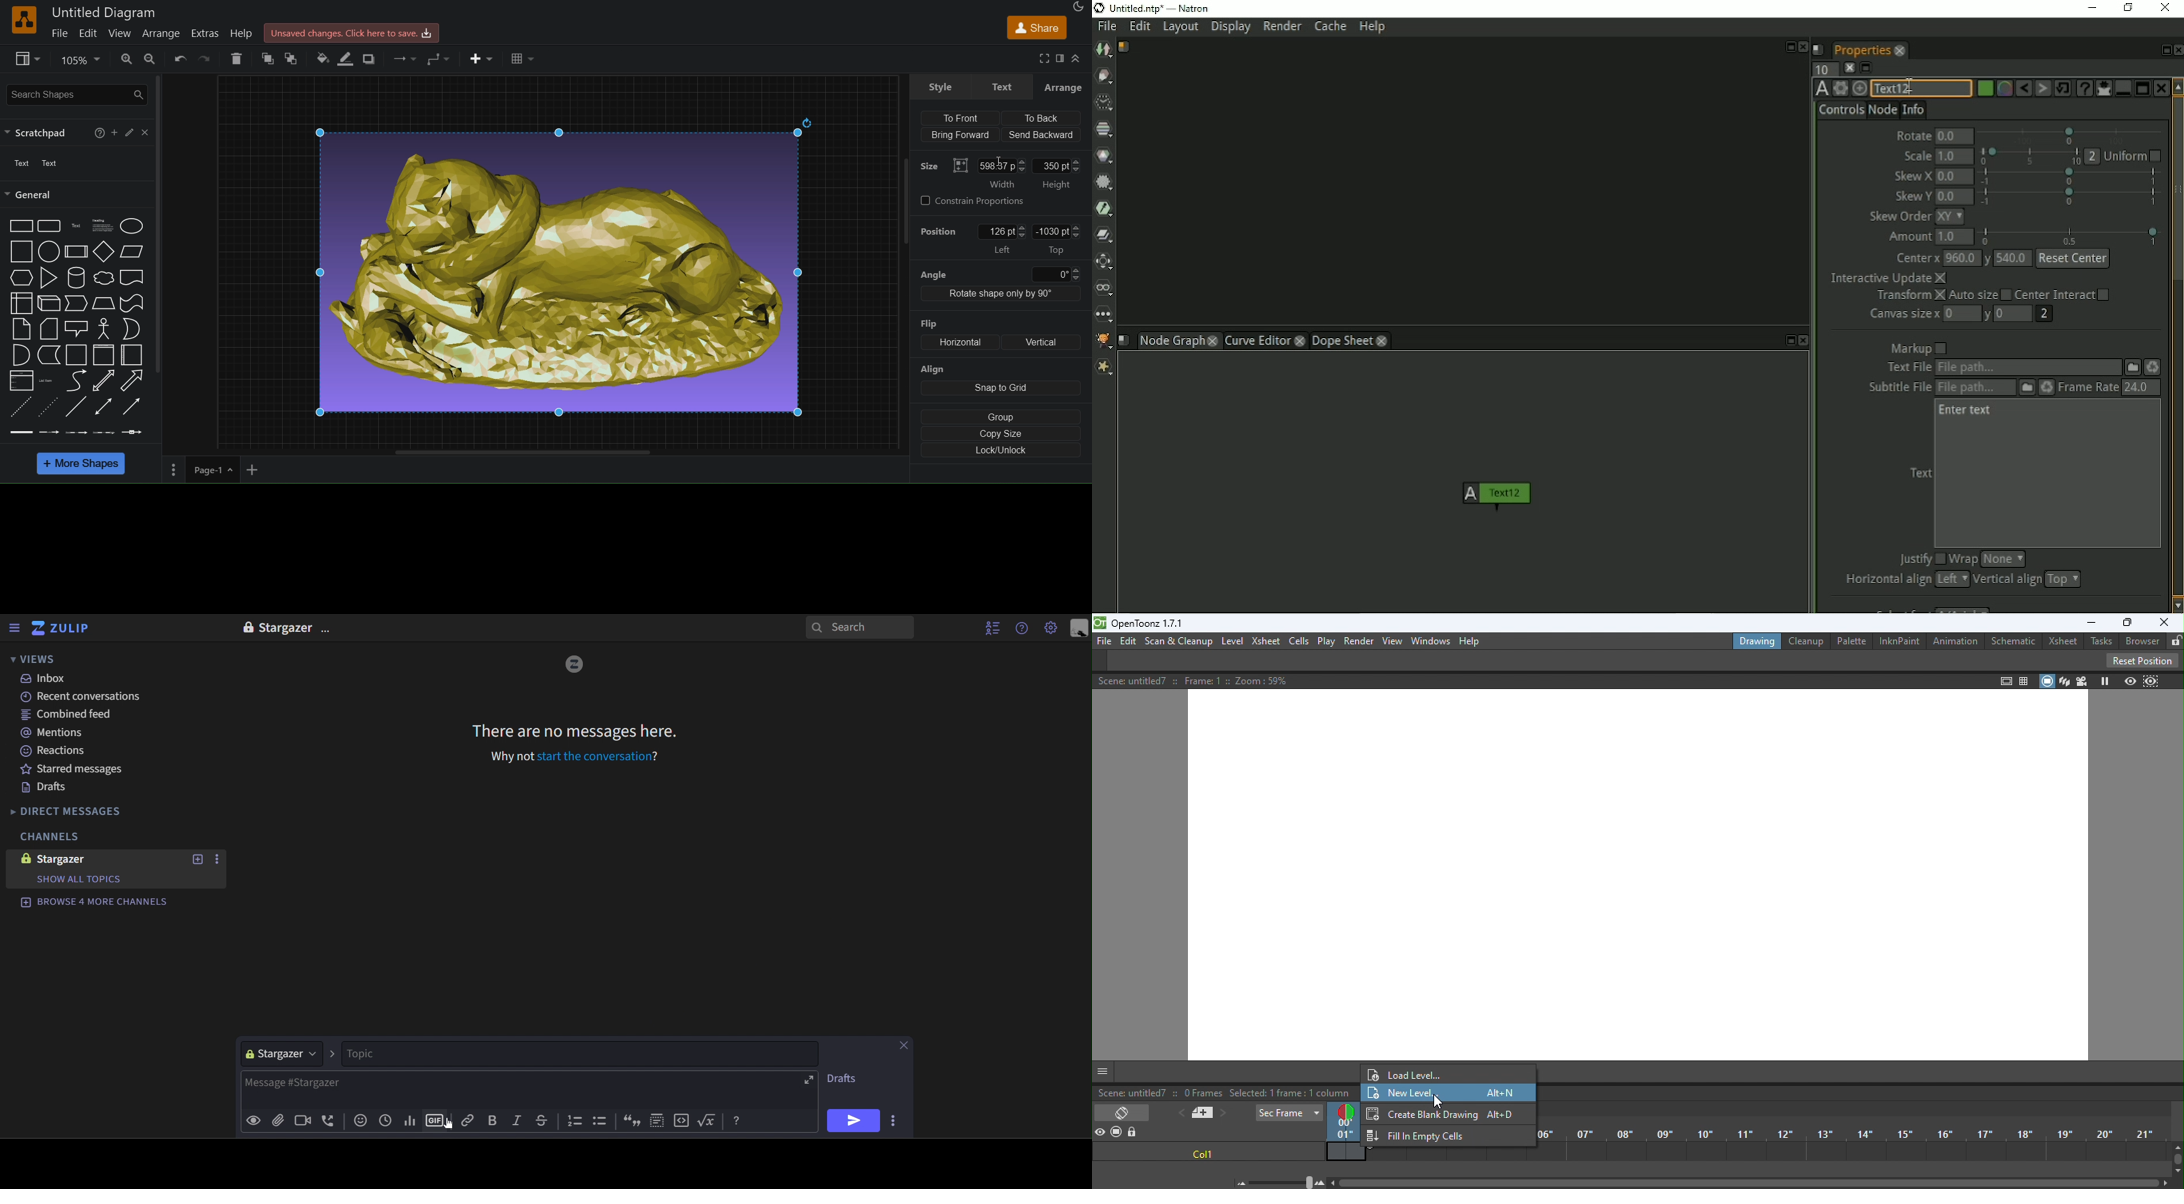  What do you see at coordinates (179, 60) in the screenshot?
I see `undo` at bounding box center [179, 60].